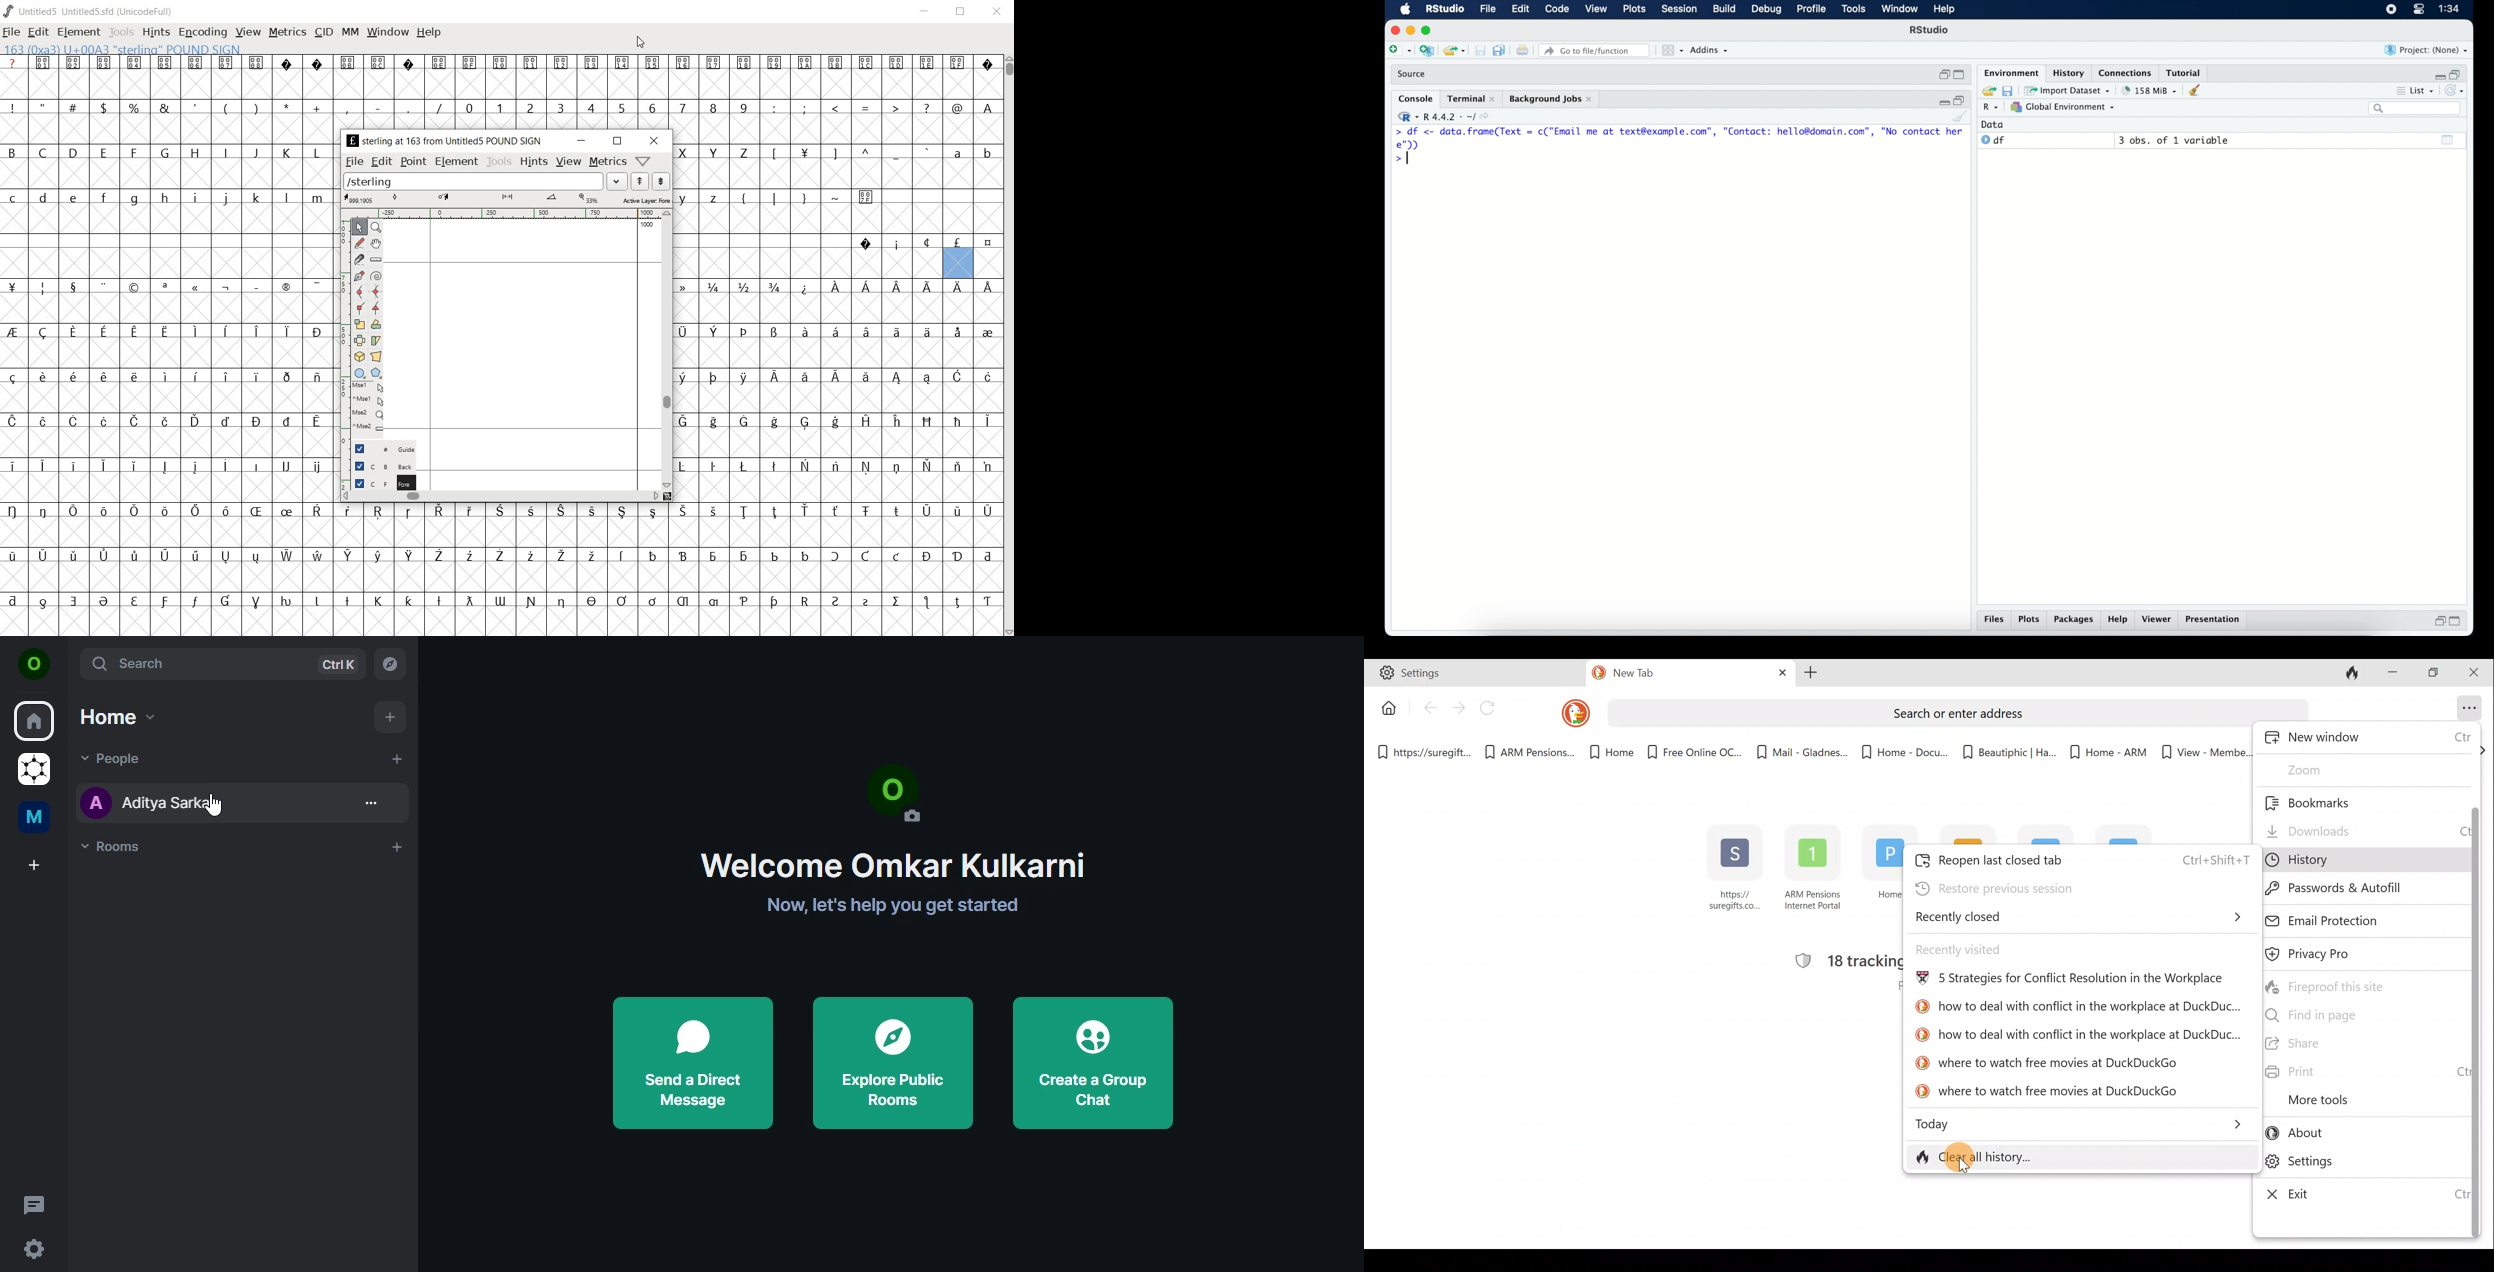 The image size is (2520, 1288). Describe the element at coordinates (1993, 619) in the screenshot. I see `files` at that location.